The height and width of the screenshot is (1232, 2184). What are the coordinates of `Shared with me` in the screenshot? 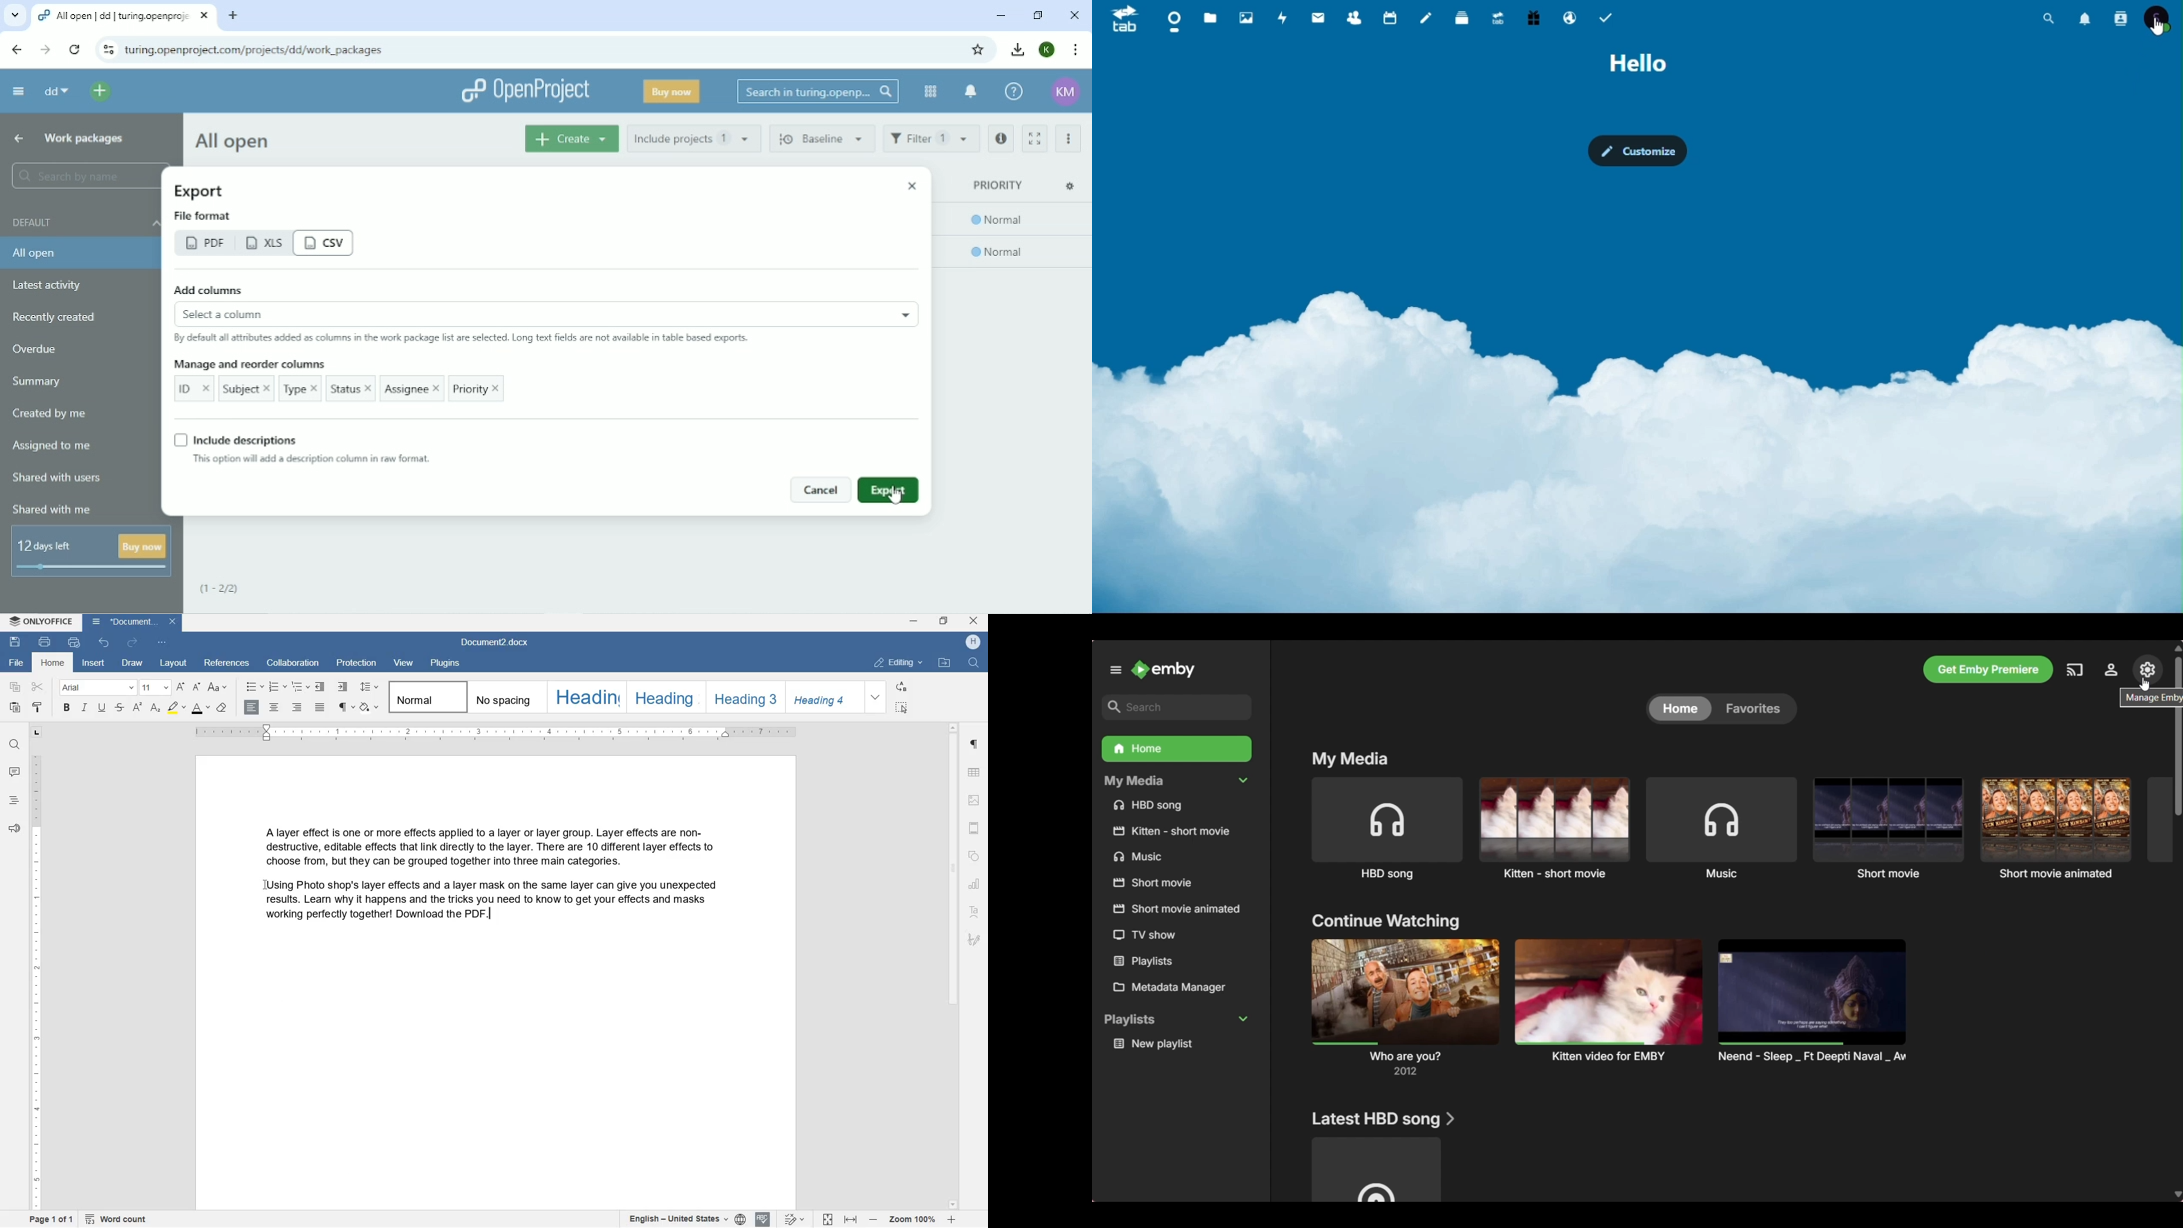 It's located at (54, 510).